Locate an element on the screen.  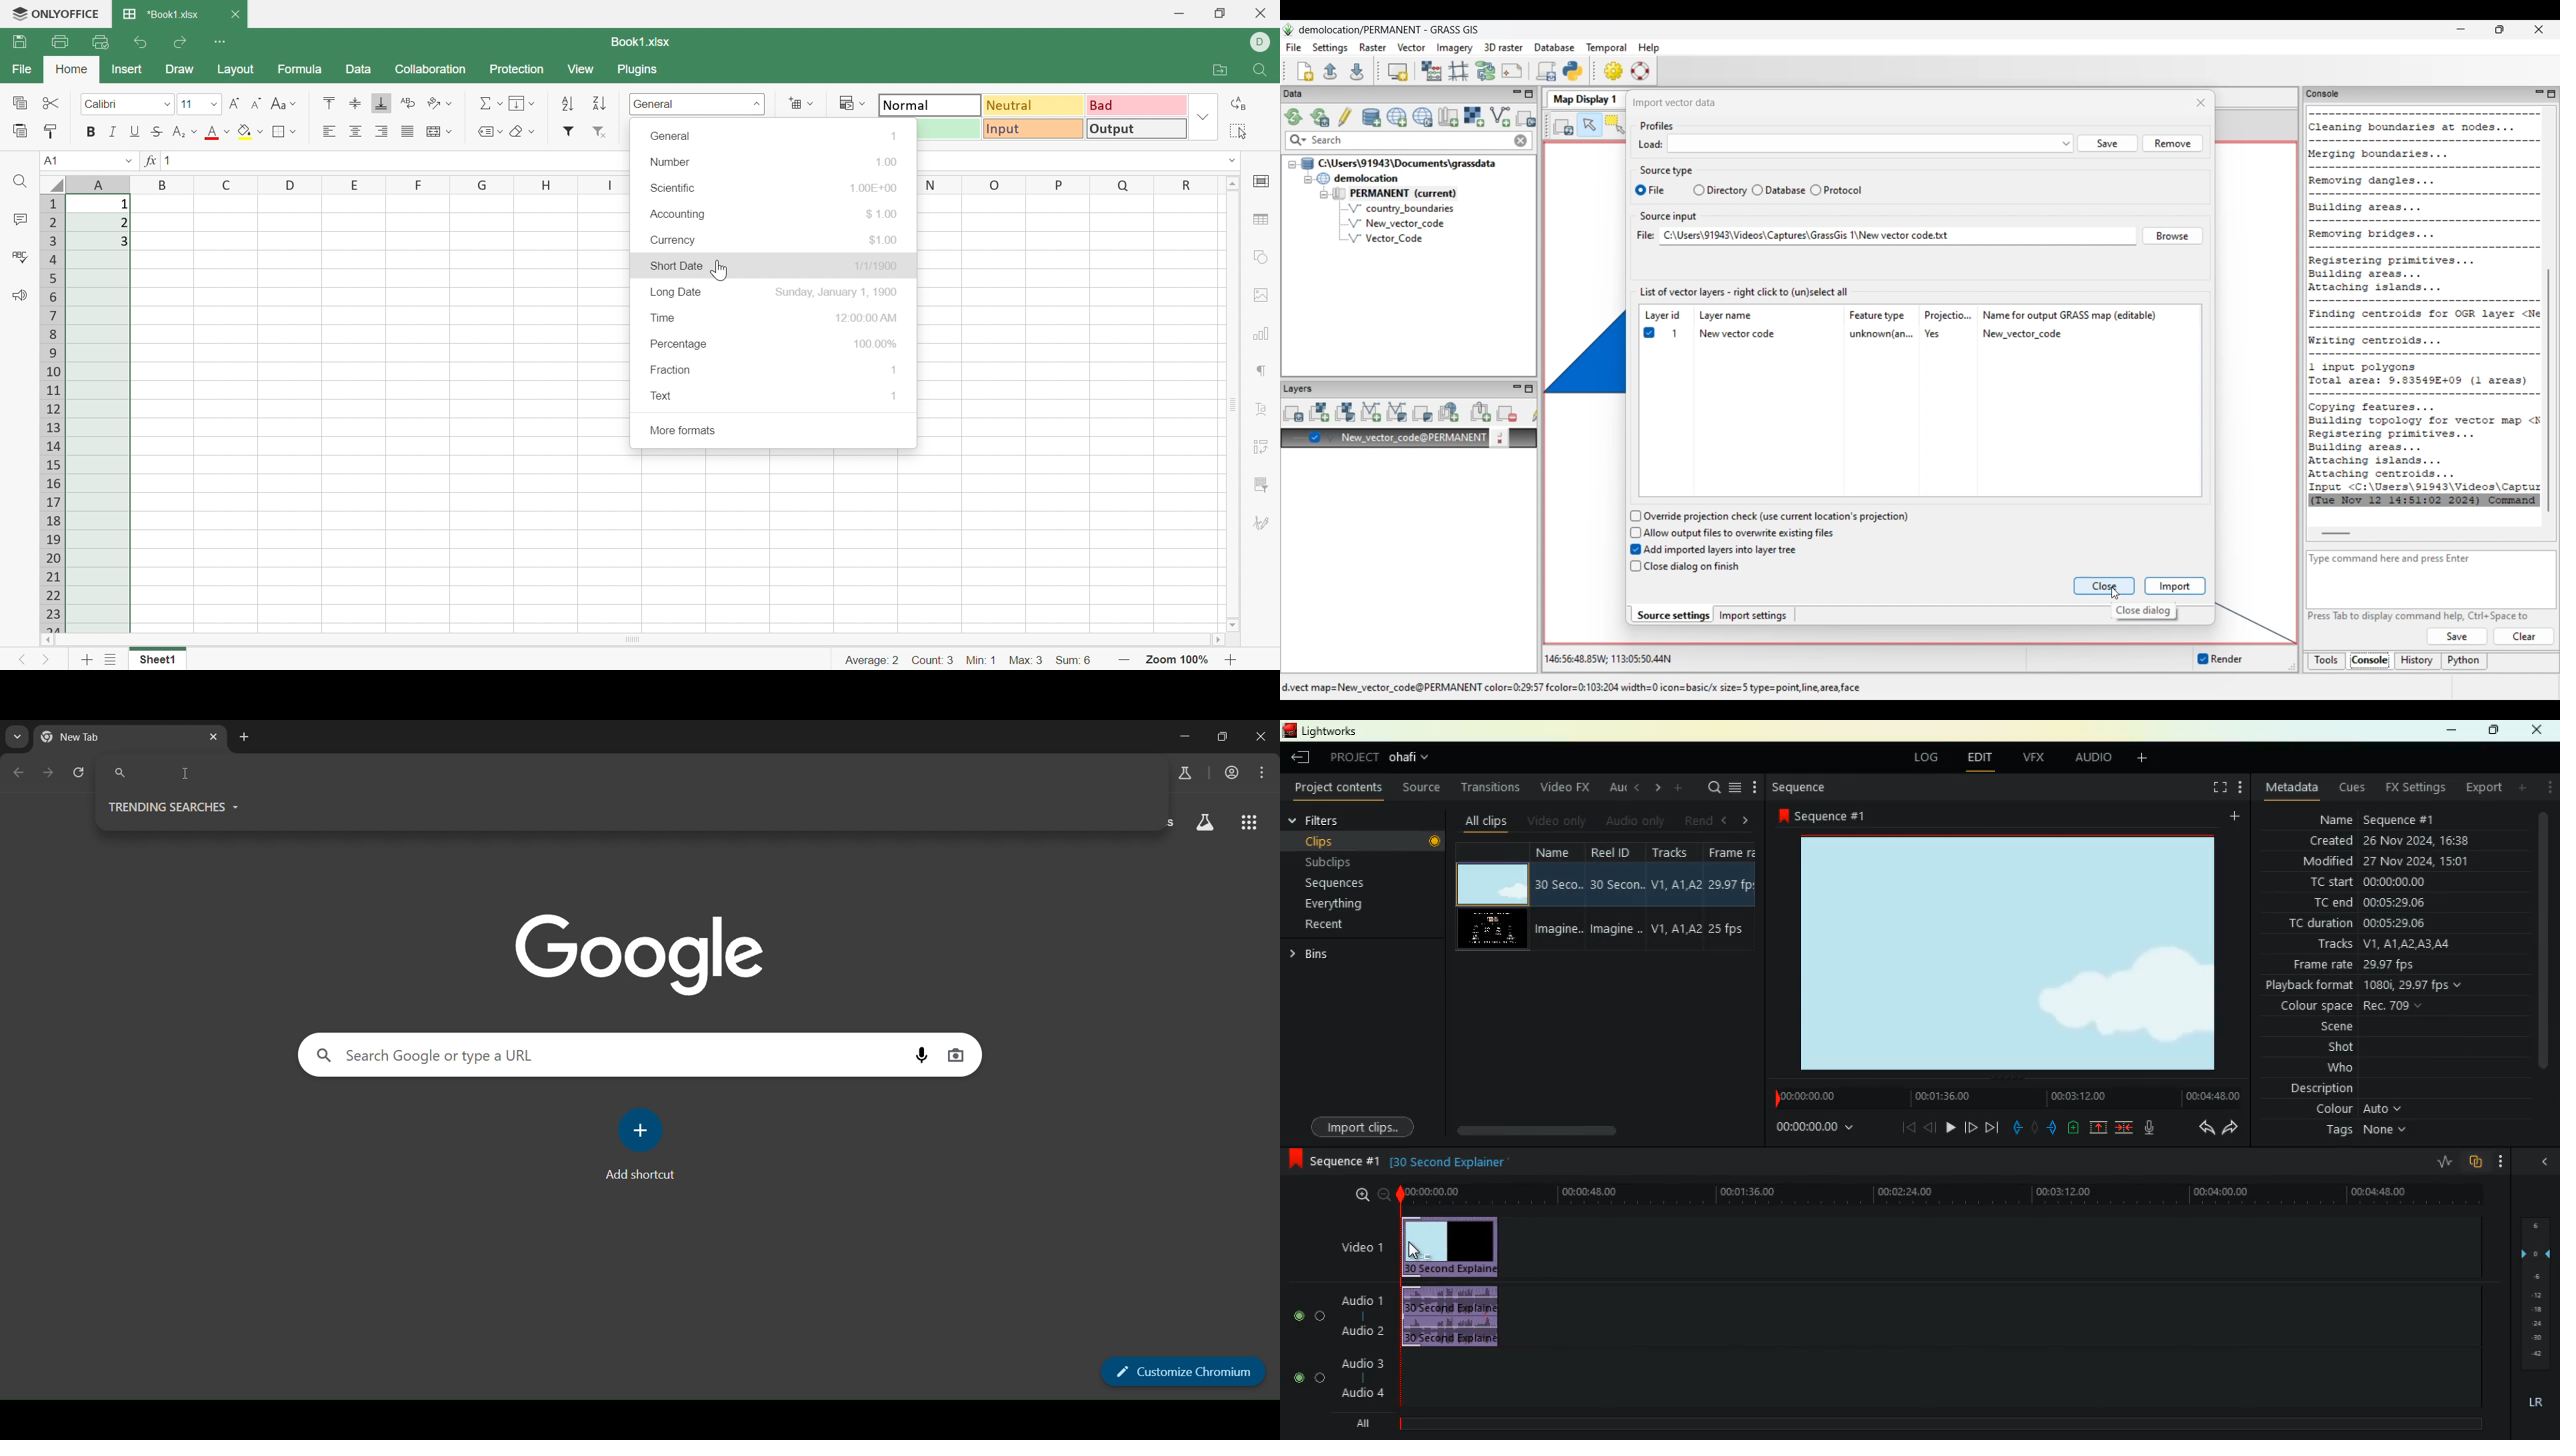
Summation is located at coordinates (491, 104).